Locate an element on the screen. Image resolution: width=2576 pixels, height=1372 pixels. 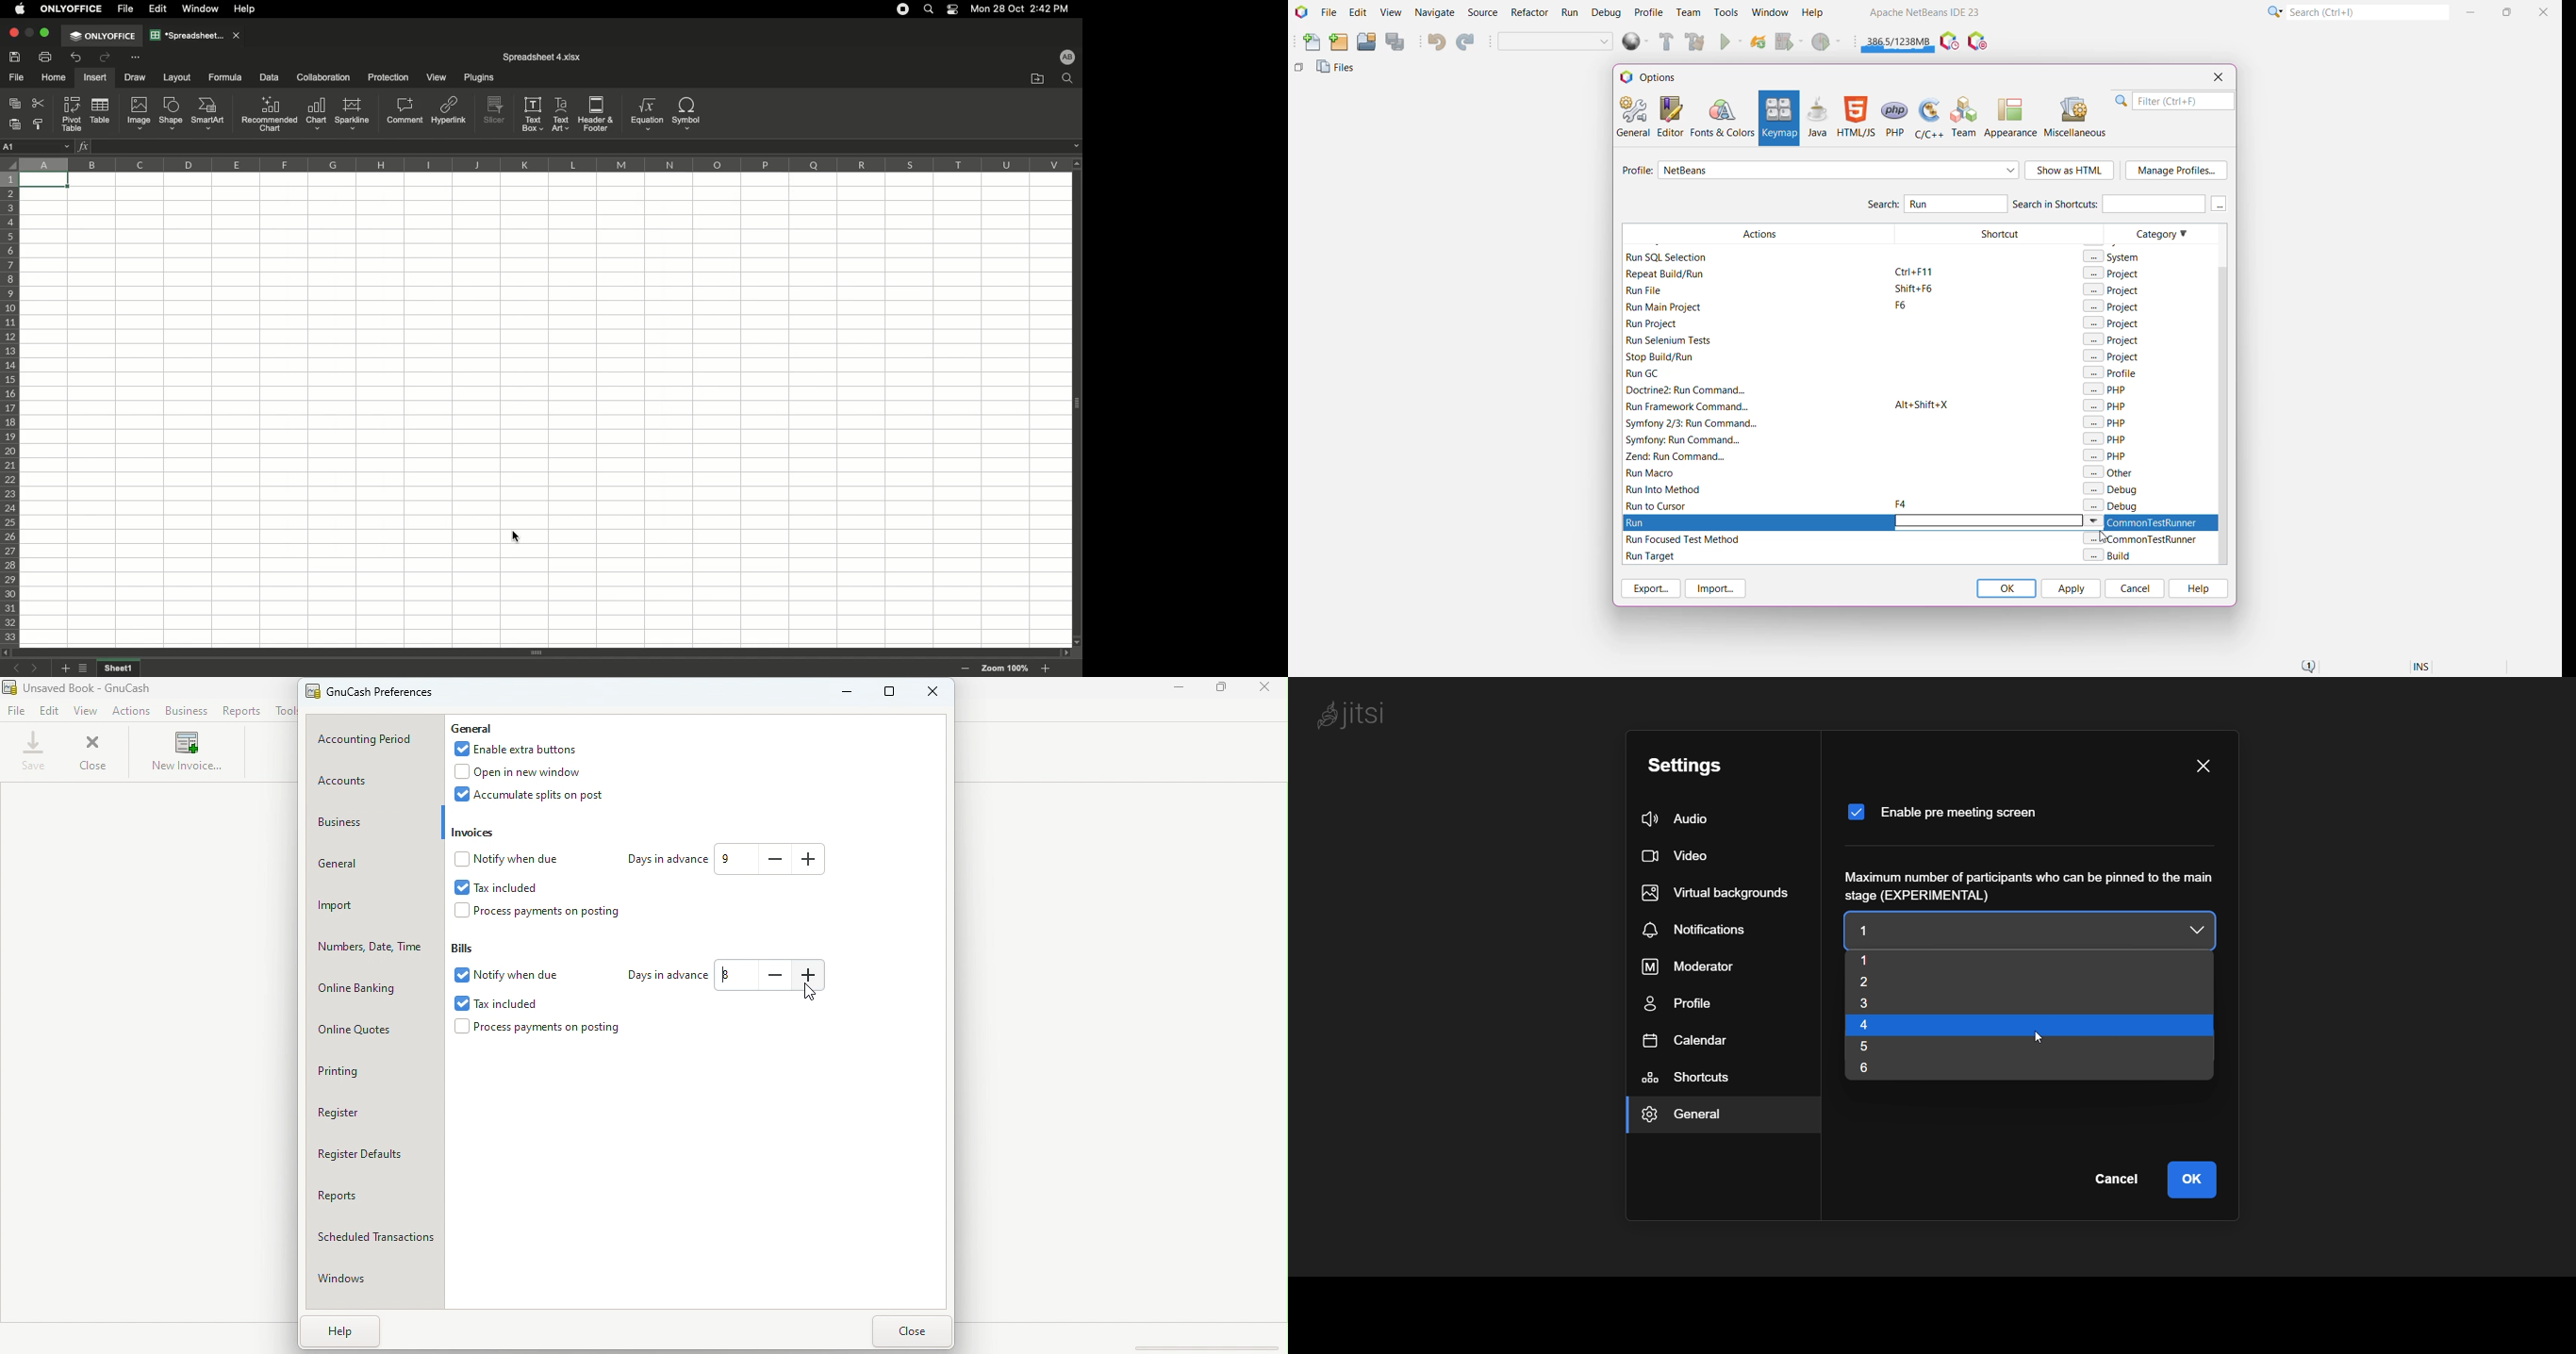
Protection is located at coordinates (385, 77).